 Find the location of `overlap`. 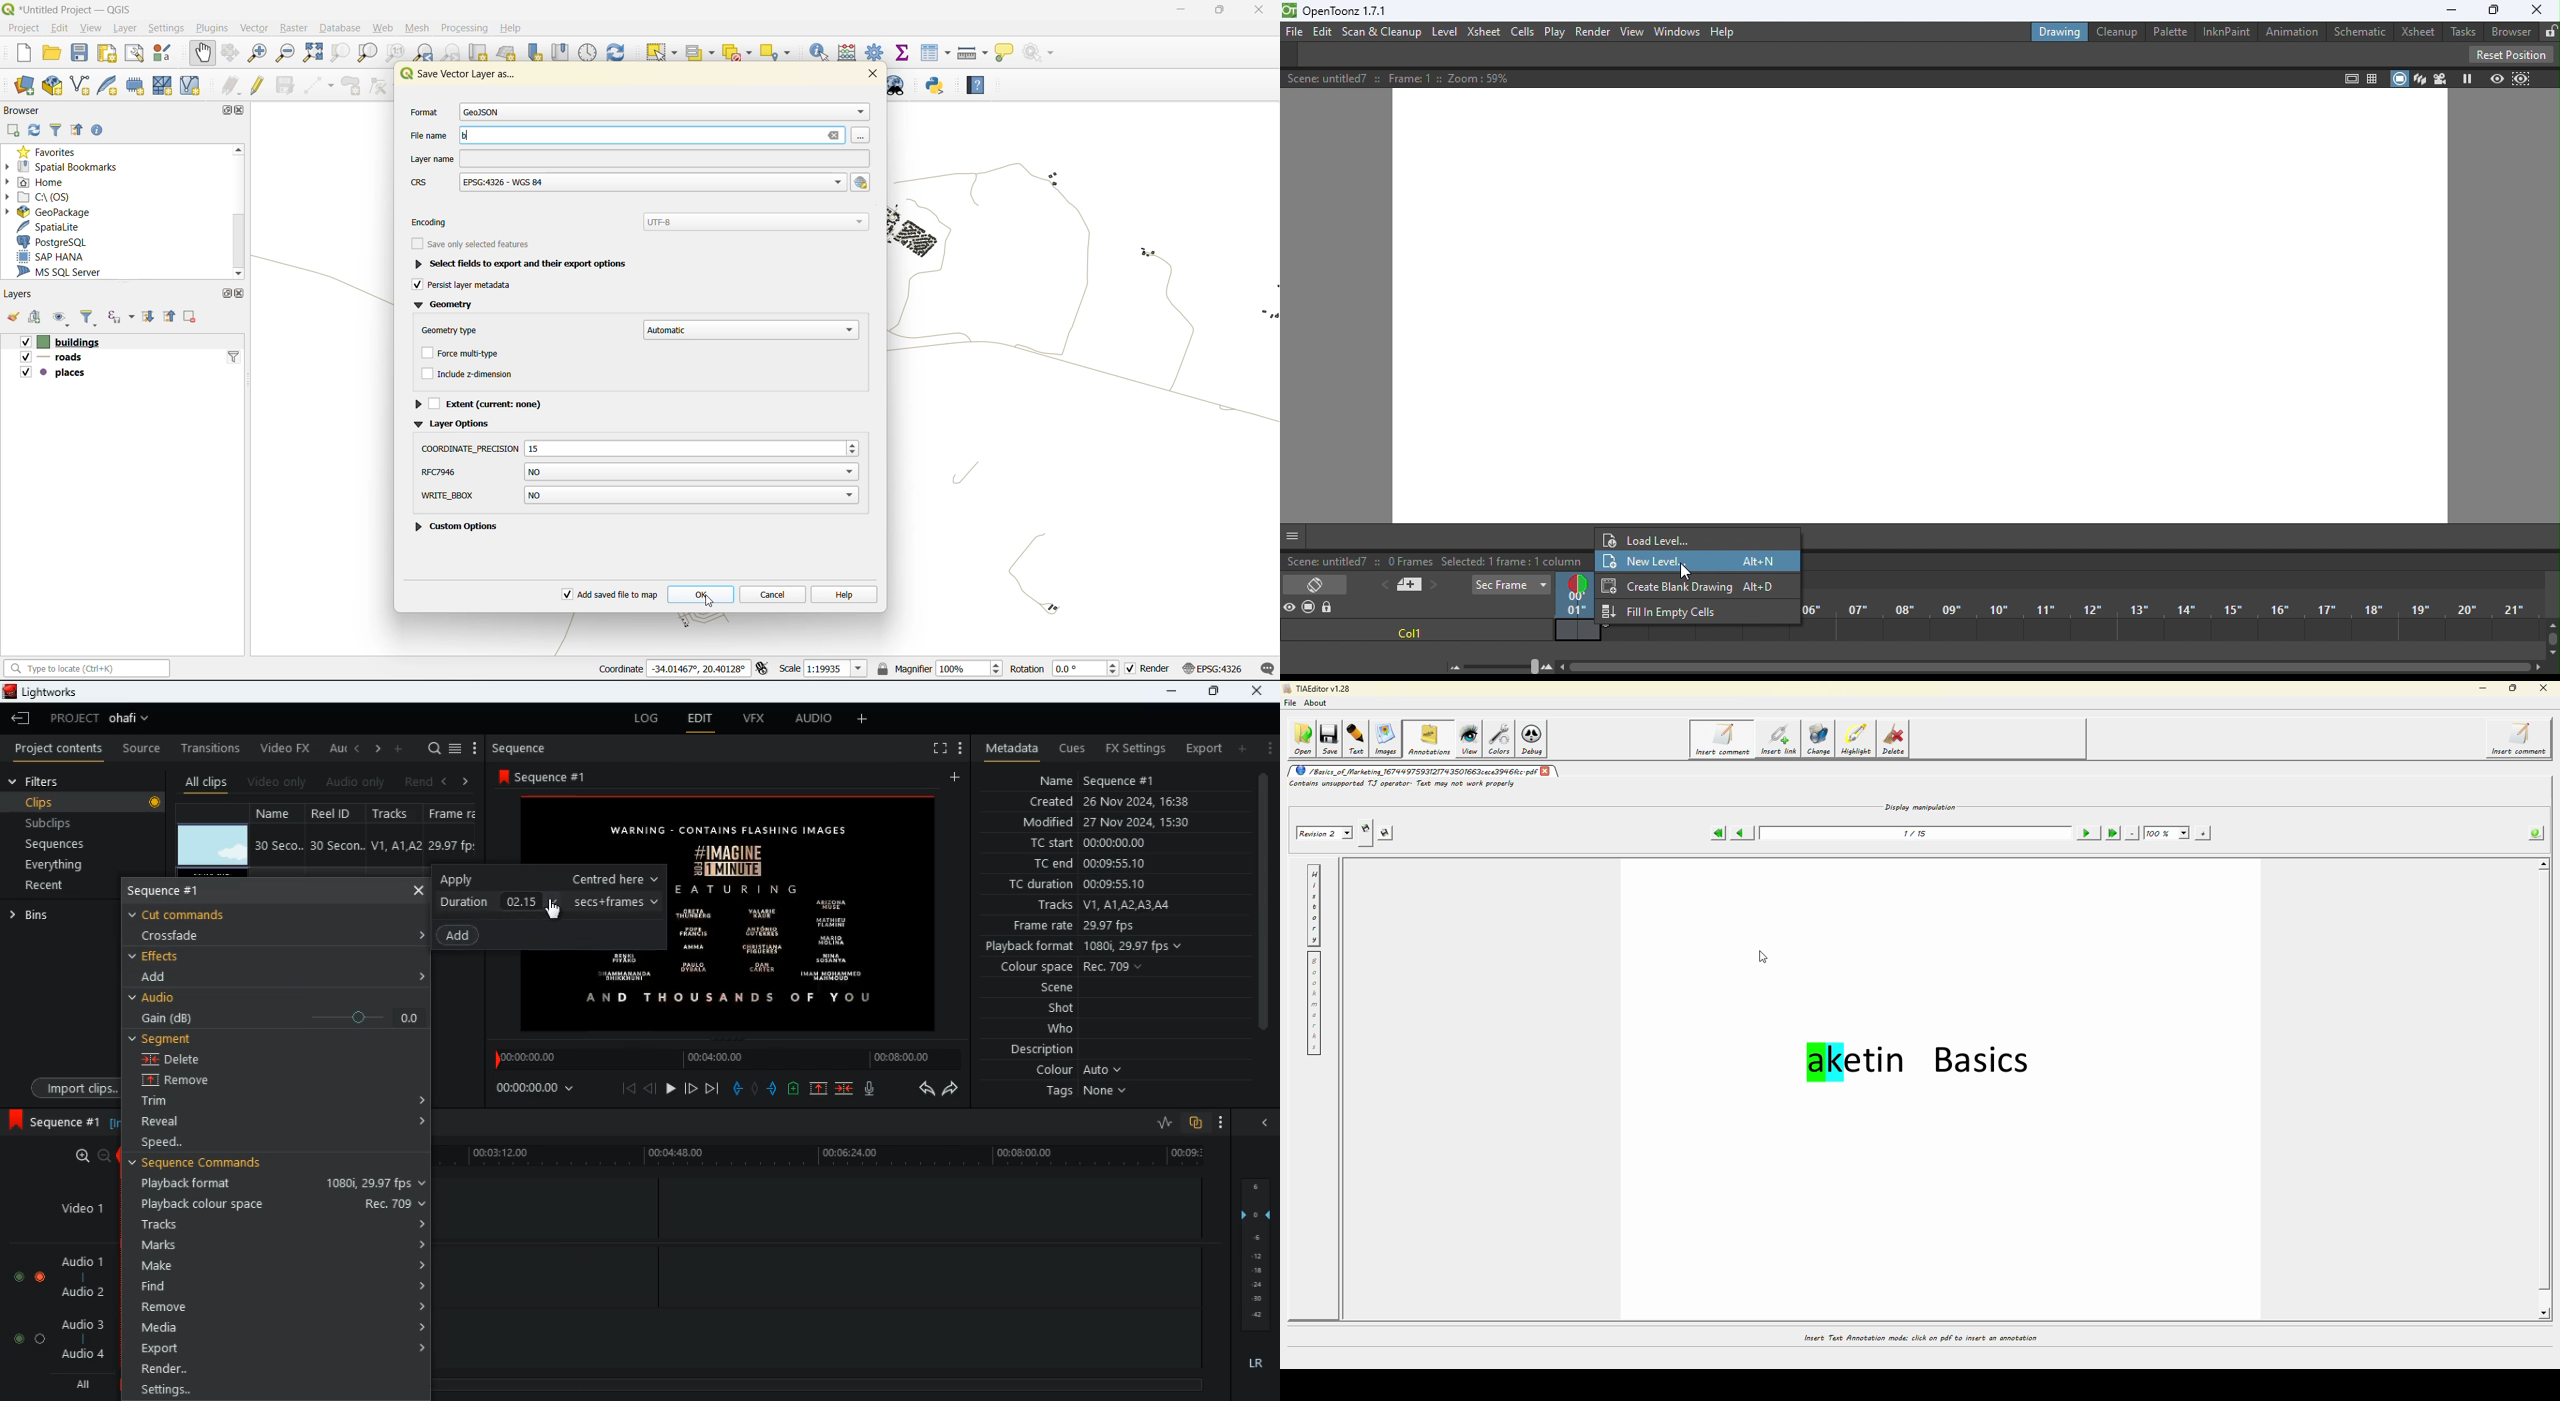

overlap is located at coordinates (1197, 1124).